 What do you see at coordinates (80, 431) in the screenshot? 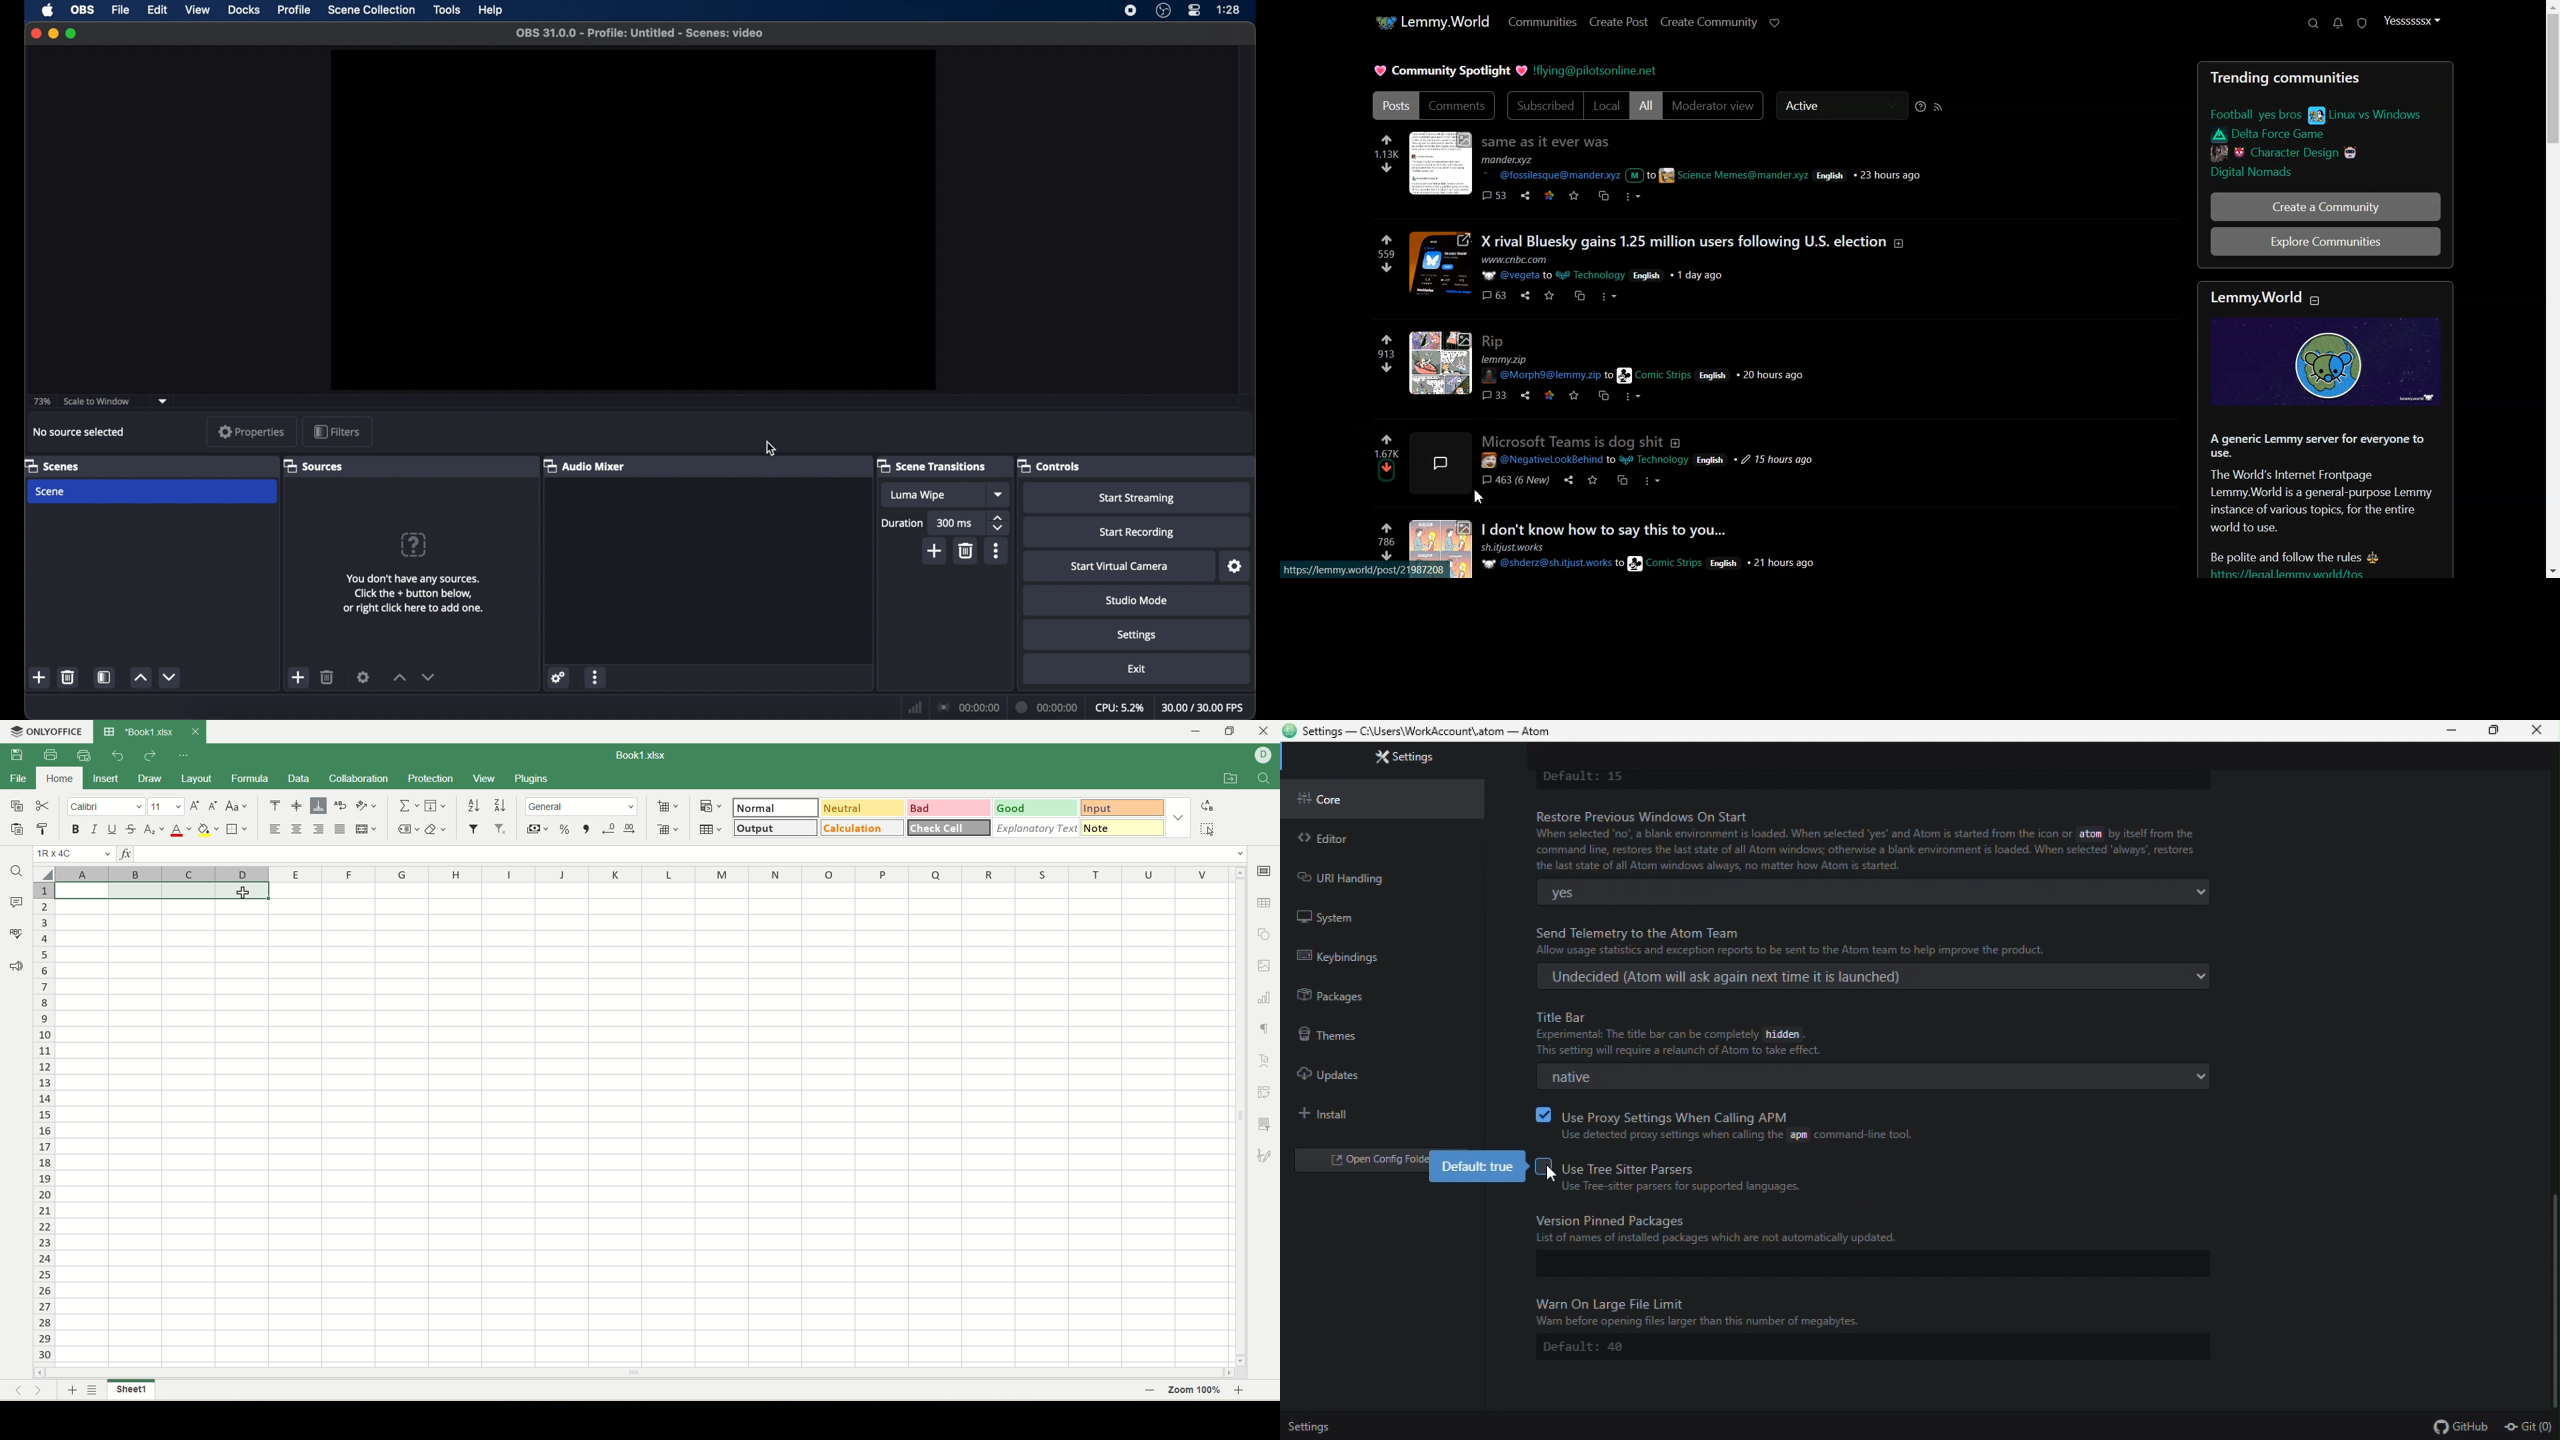
I see `no source selected` at bounding box center [80, 431].